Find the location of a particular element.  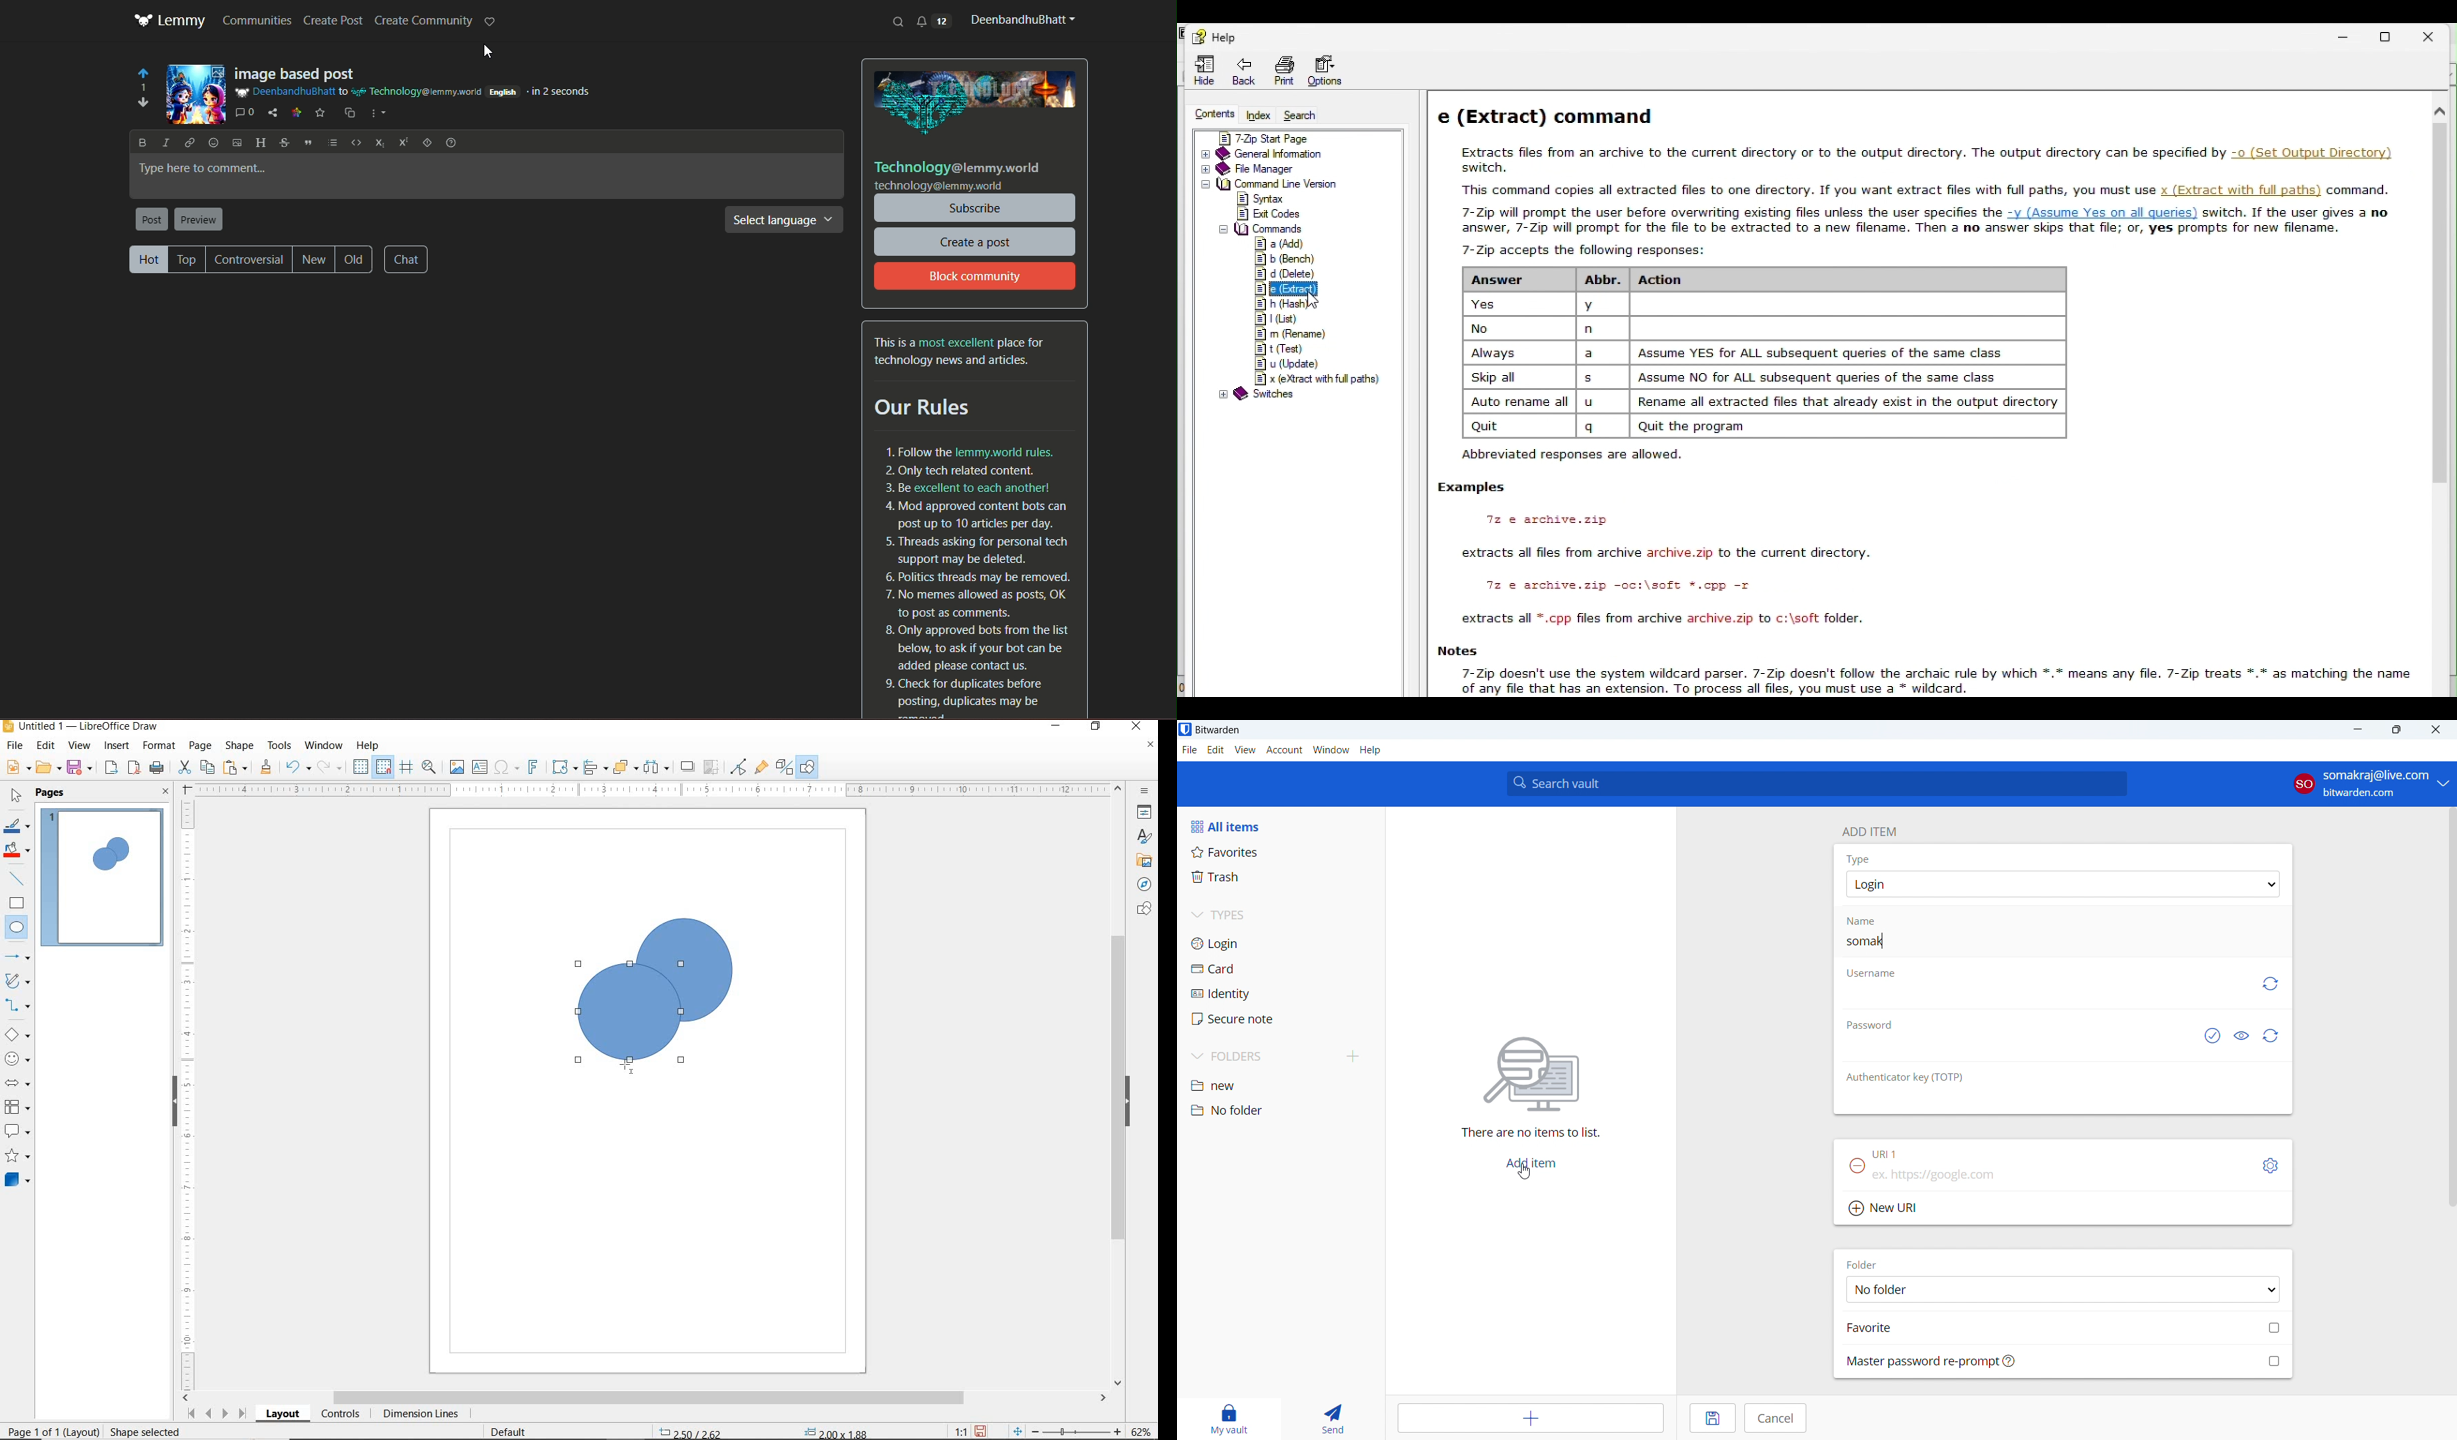

highlight is located at coordinates (492, 23).